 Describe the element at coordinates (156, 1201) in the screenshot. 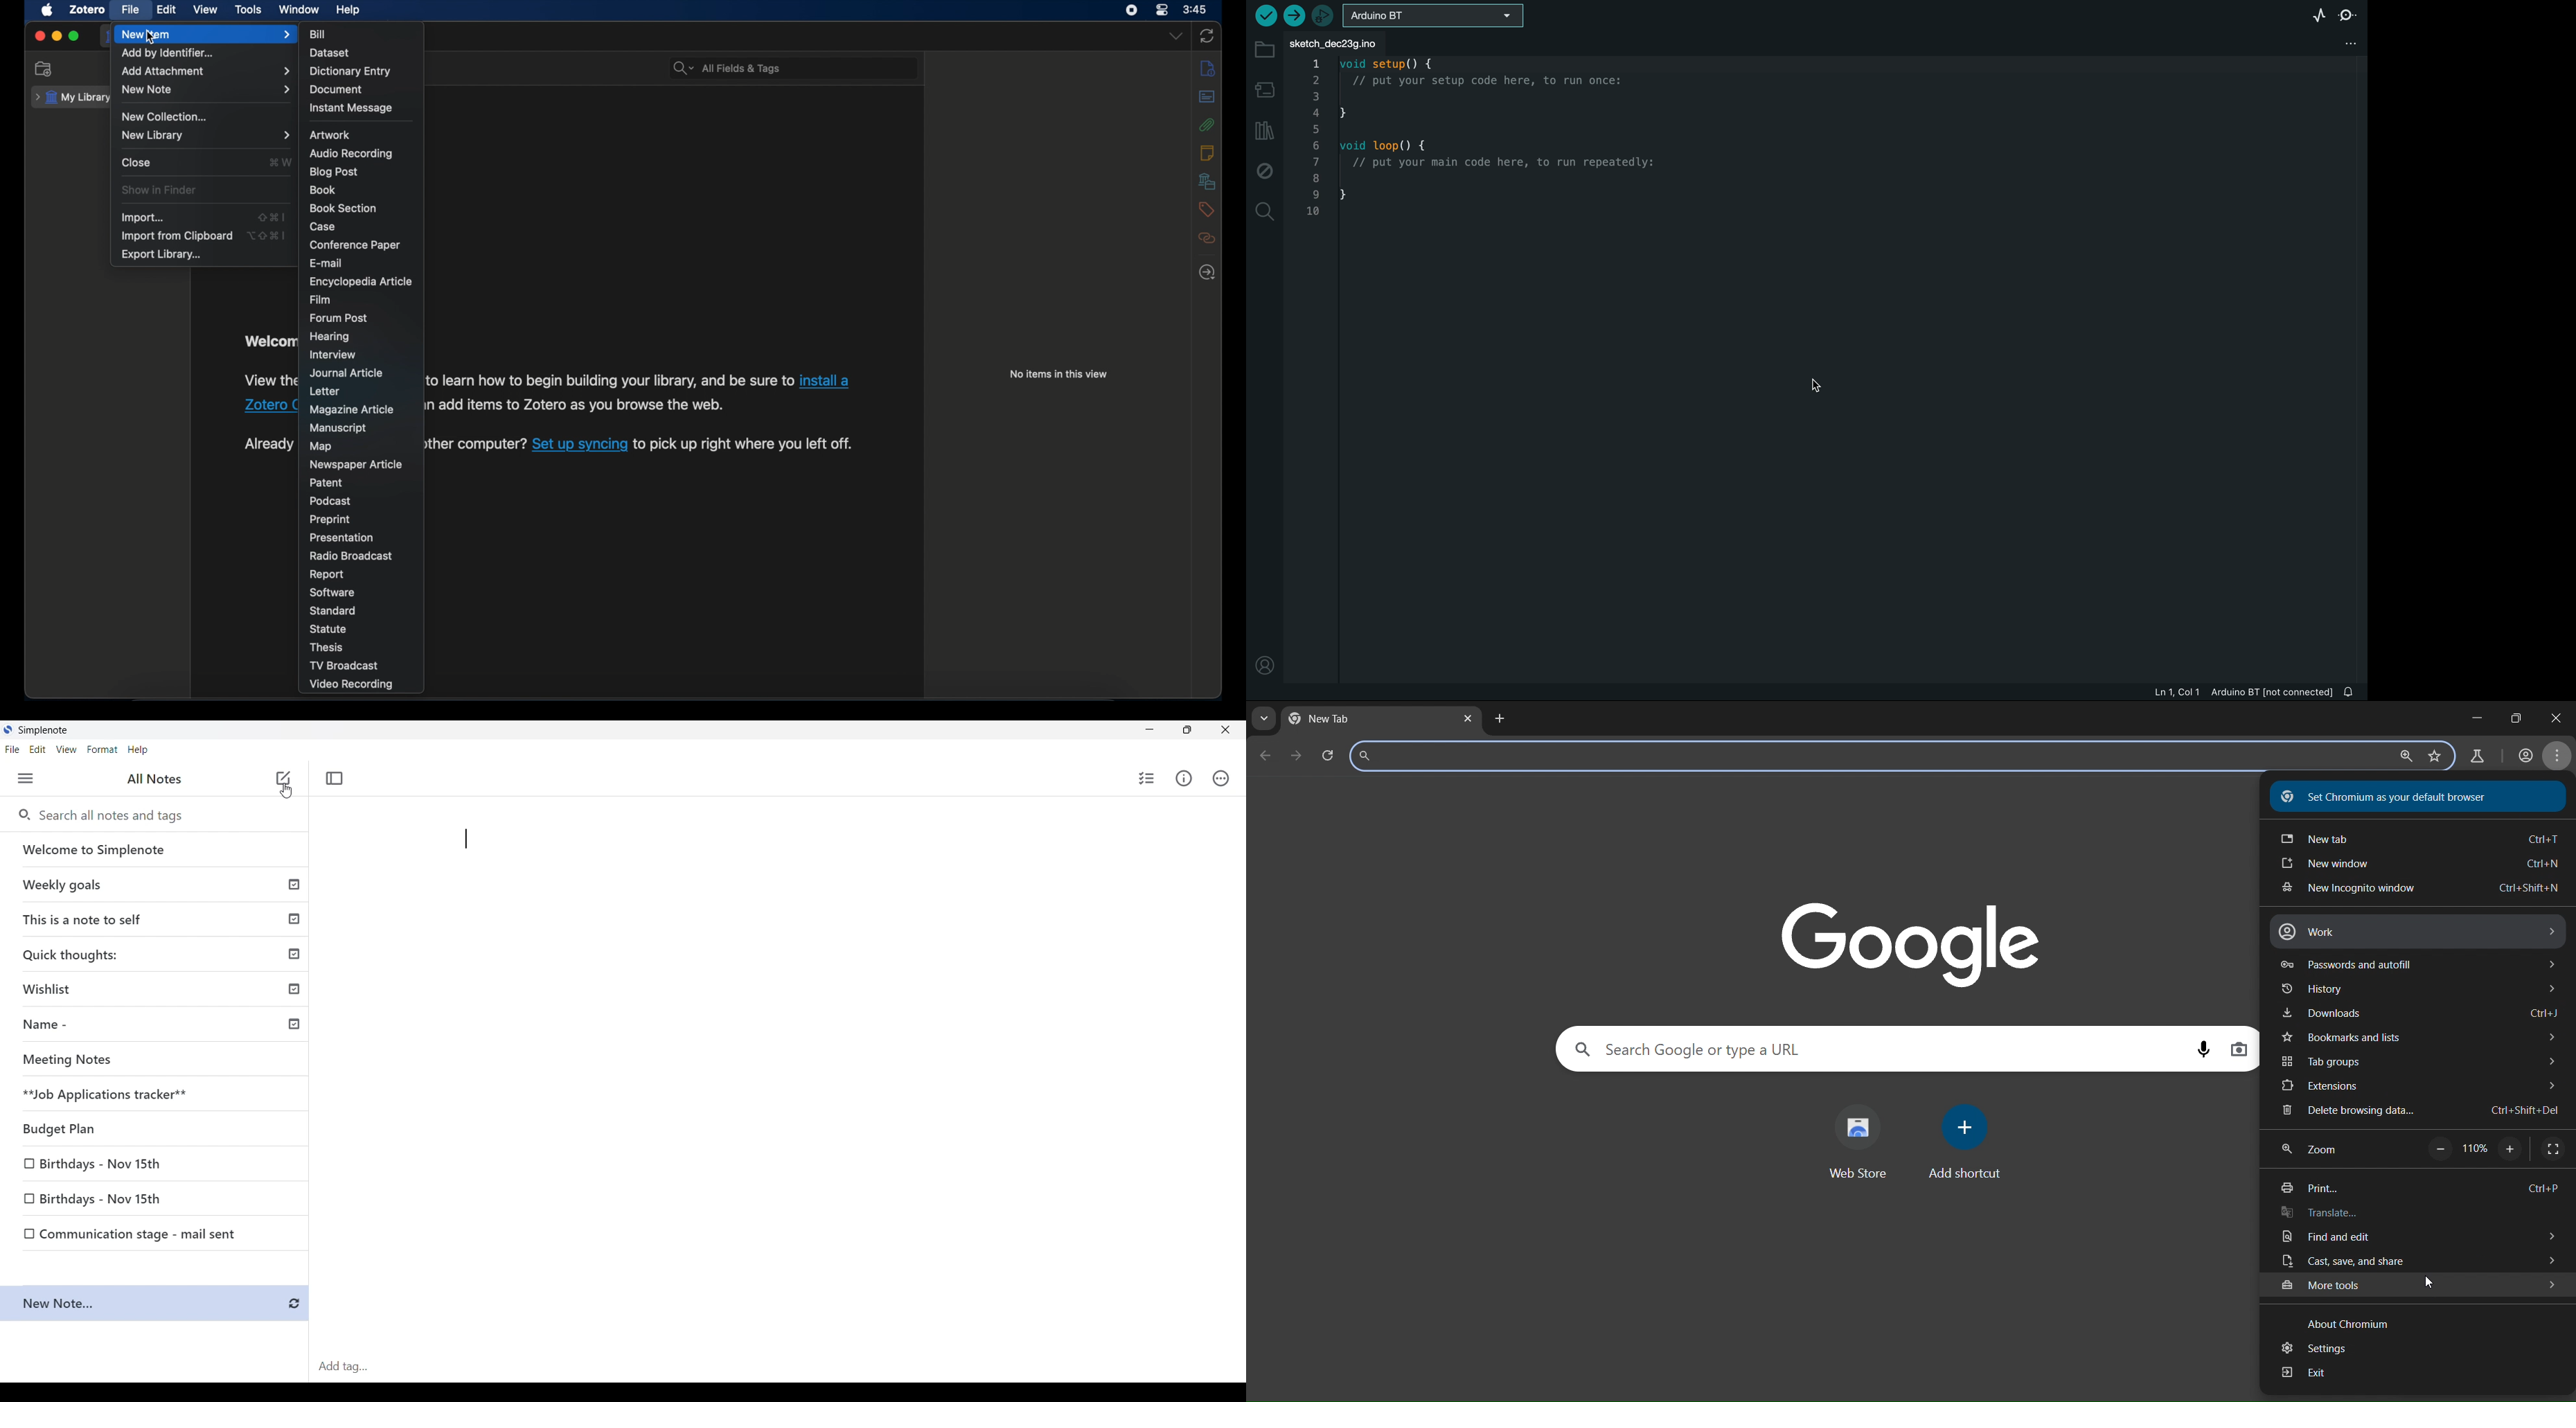

I see `Birthdays - Nov 15th` at that location.